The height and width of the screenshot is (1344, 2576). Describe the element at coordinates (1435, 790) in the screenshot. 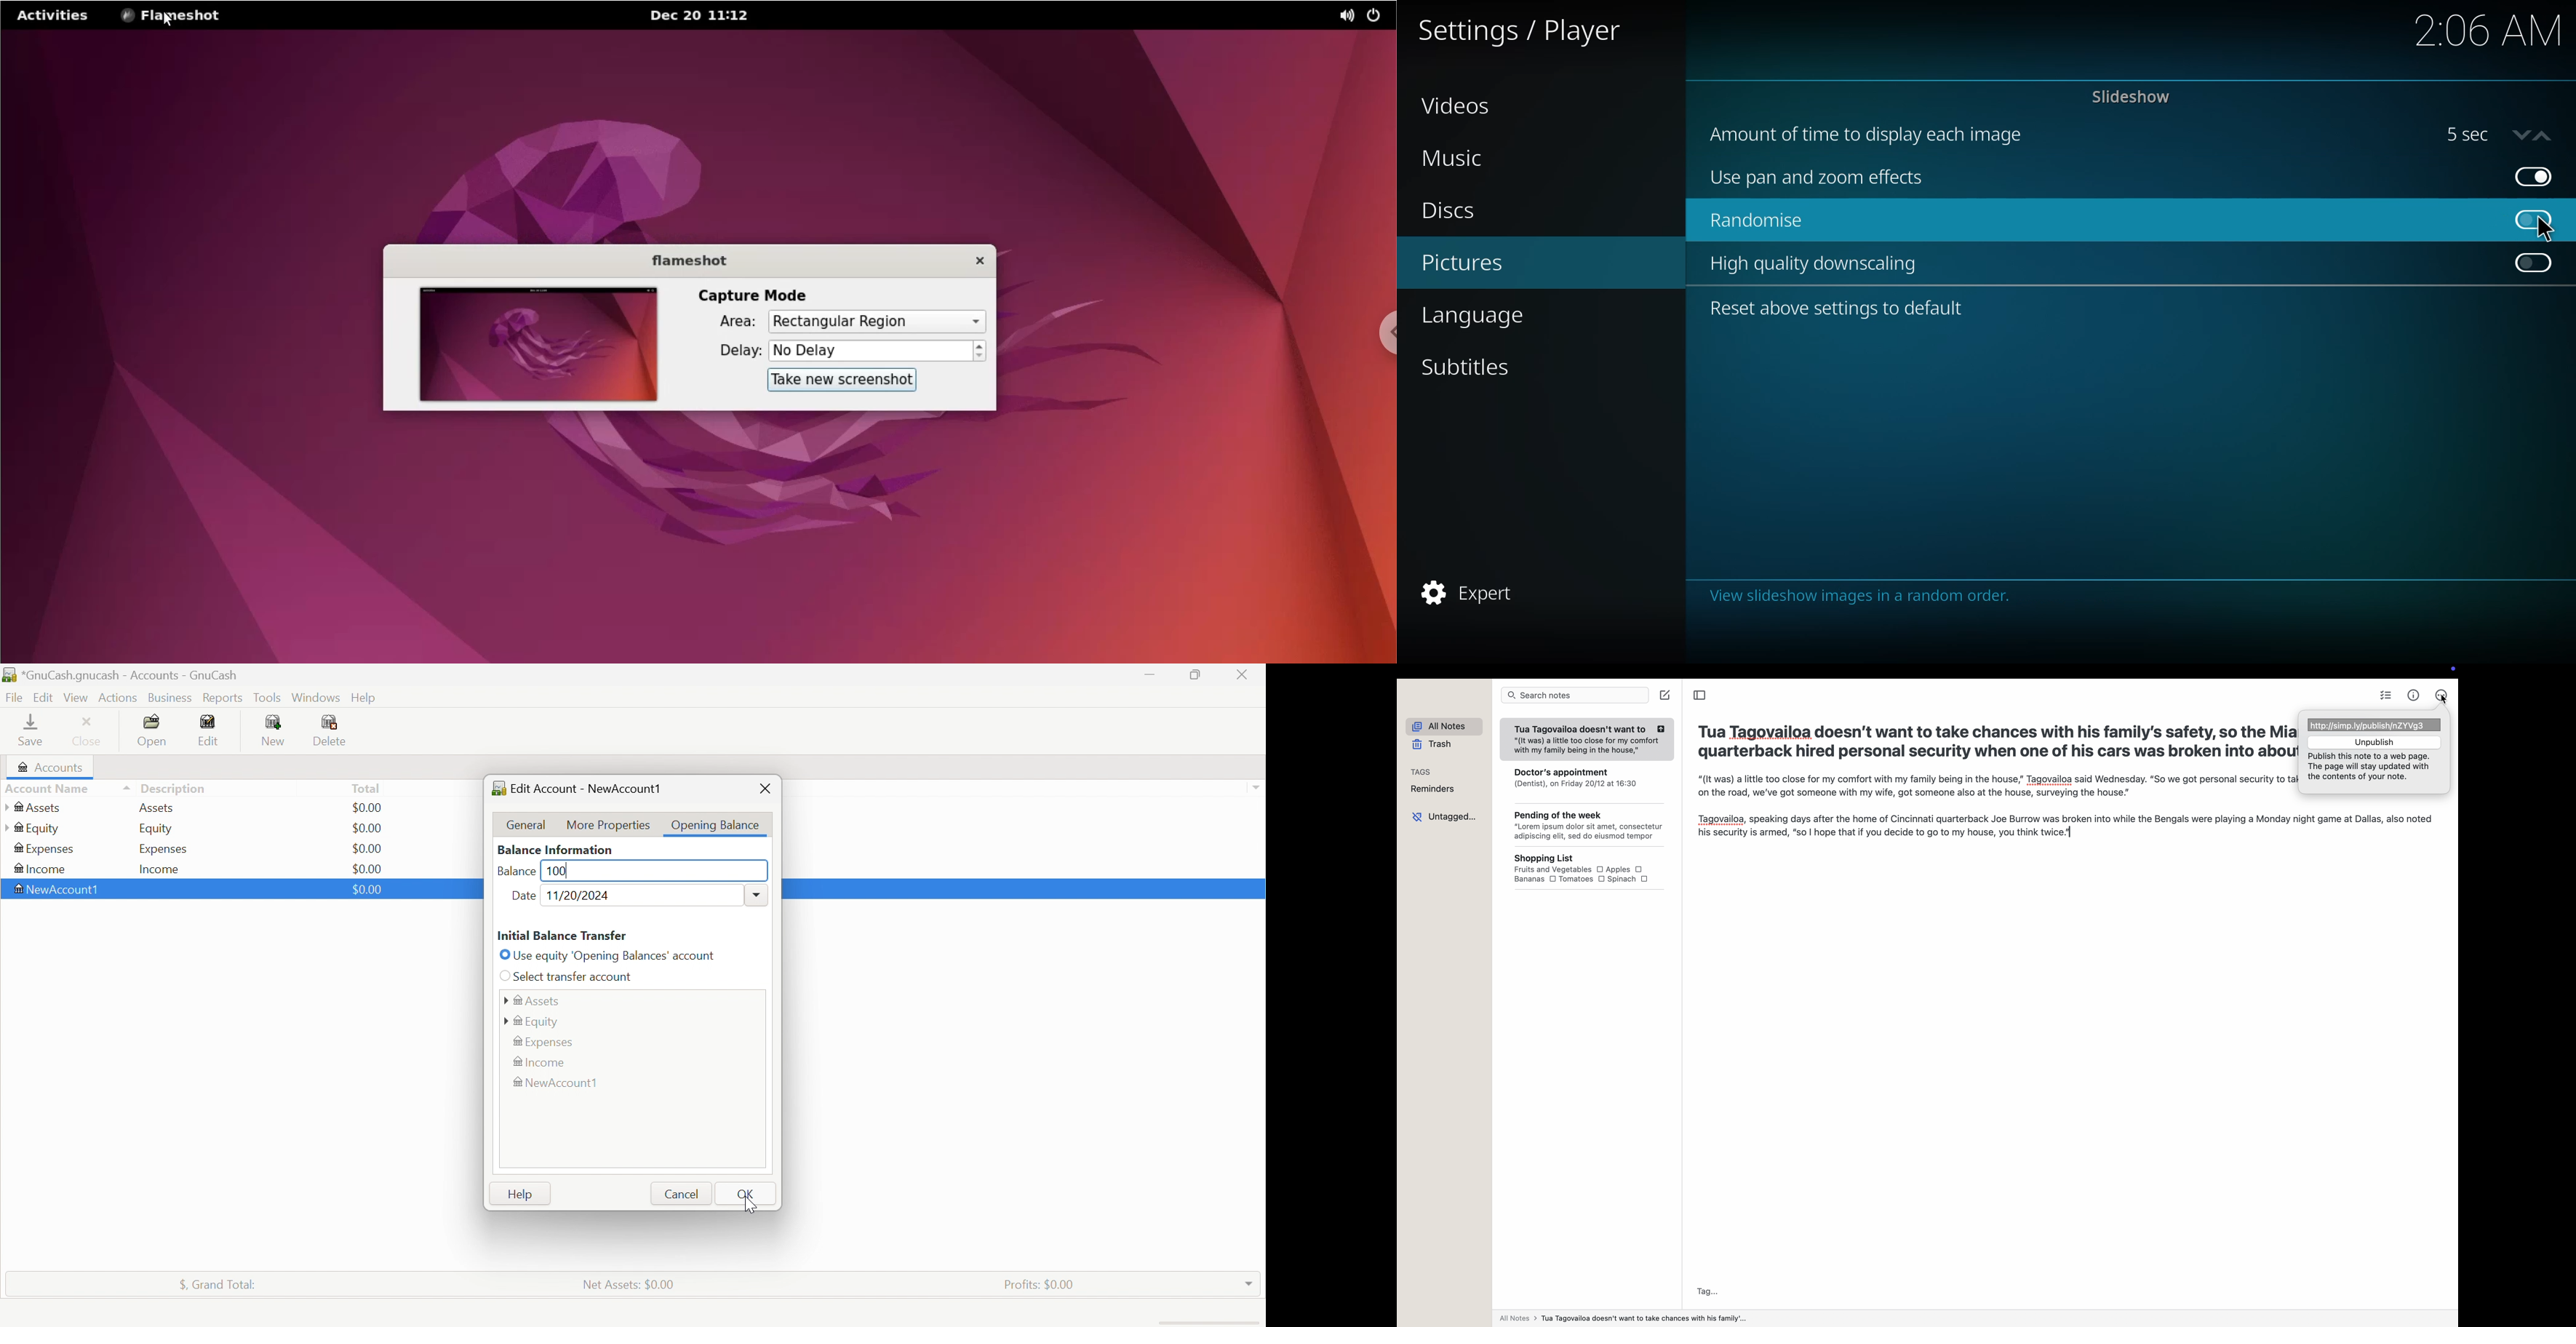

I see `reminders` at that location.